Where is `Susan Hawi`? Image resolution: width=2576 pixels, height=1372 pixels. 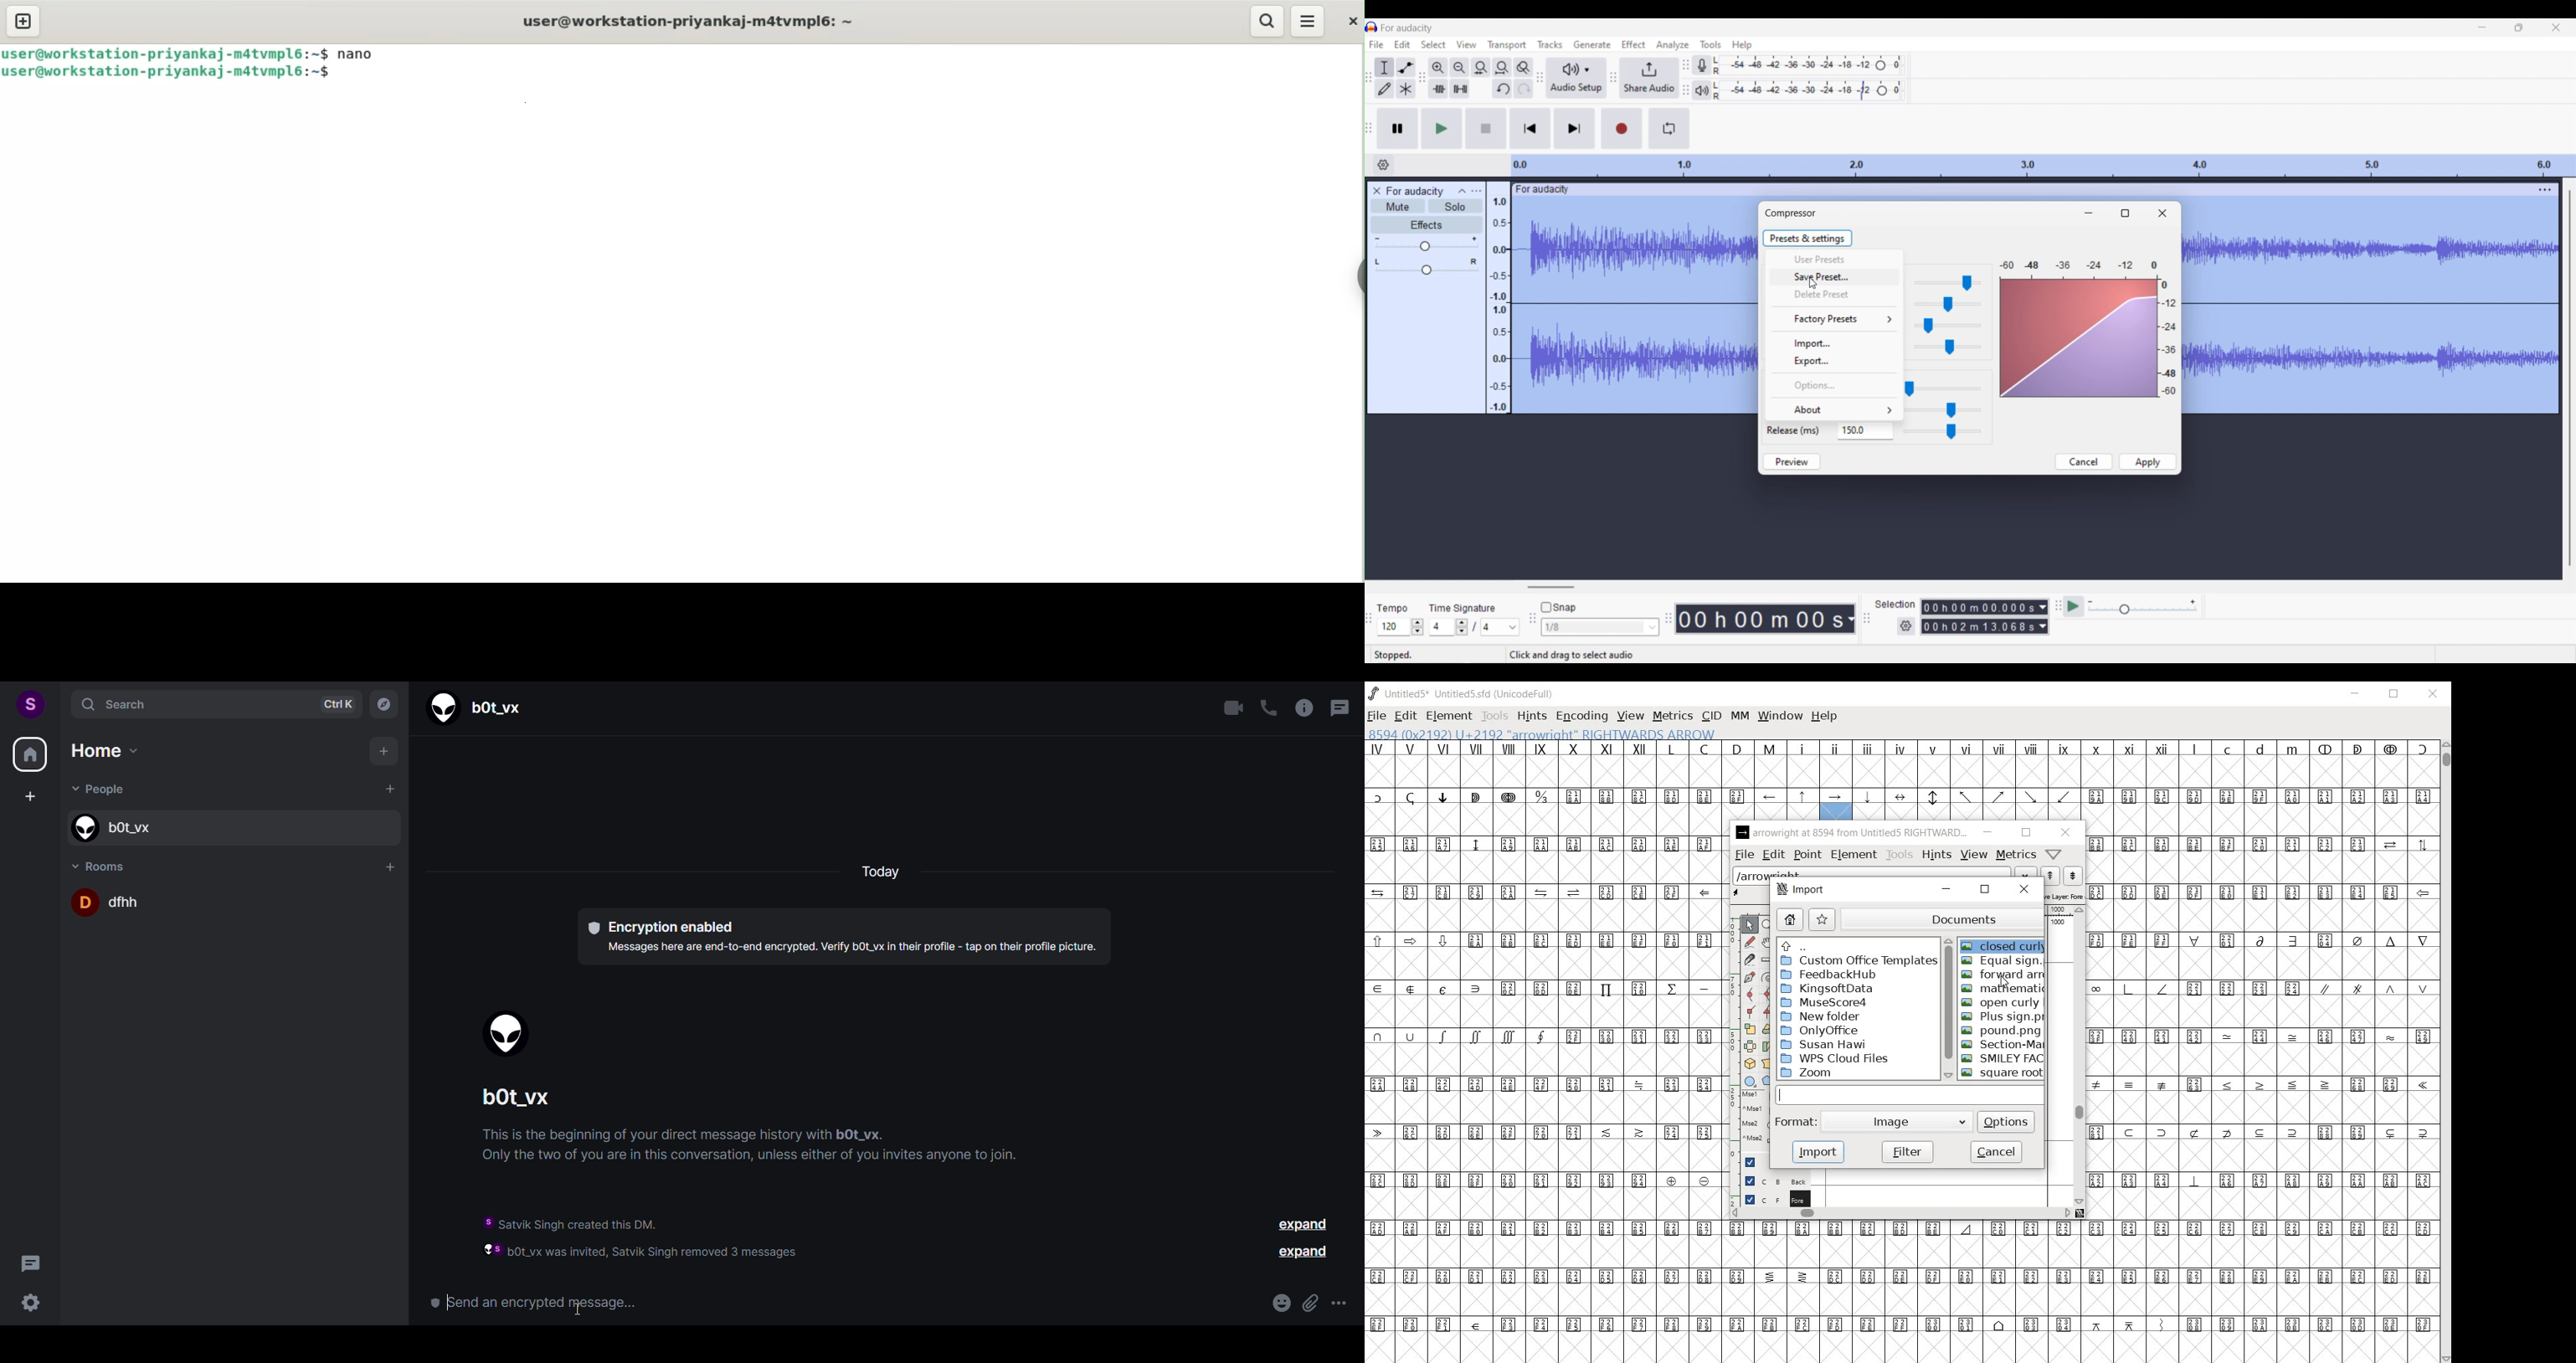
Susan Hawi is located at coordinates (1822, 1044).